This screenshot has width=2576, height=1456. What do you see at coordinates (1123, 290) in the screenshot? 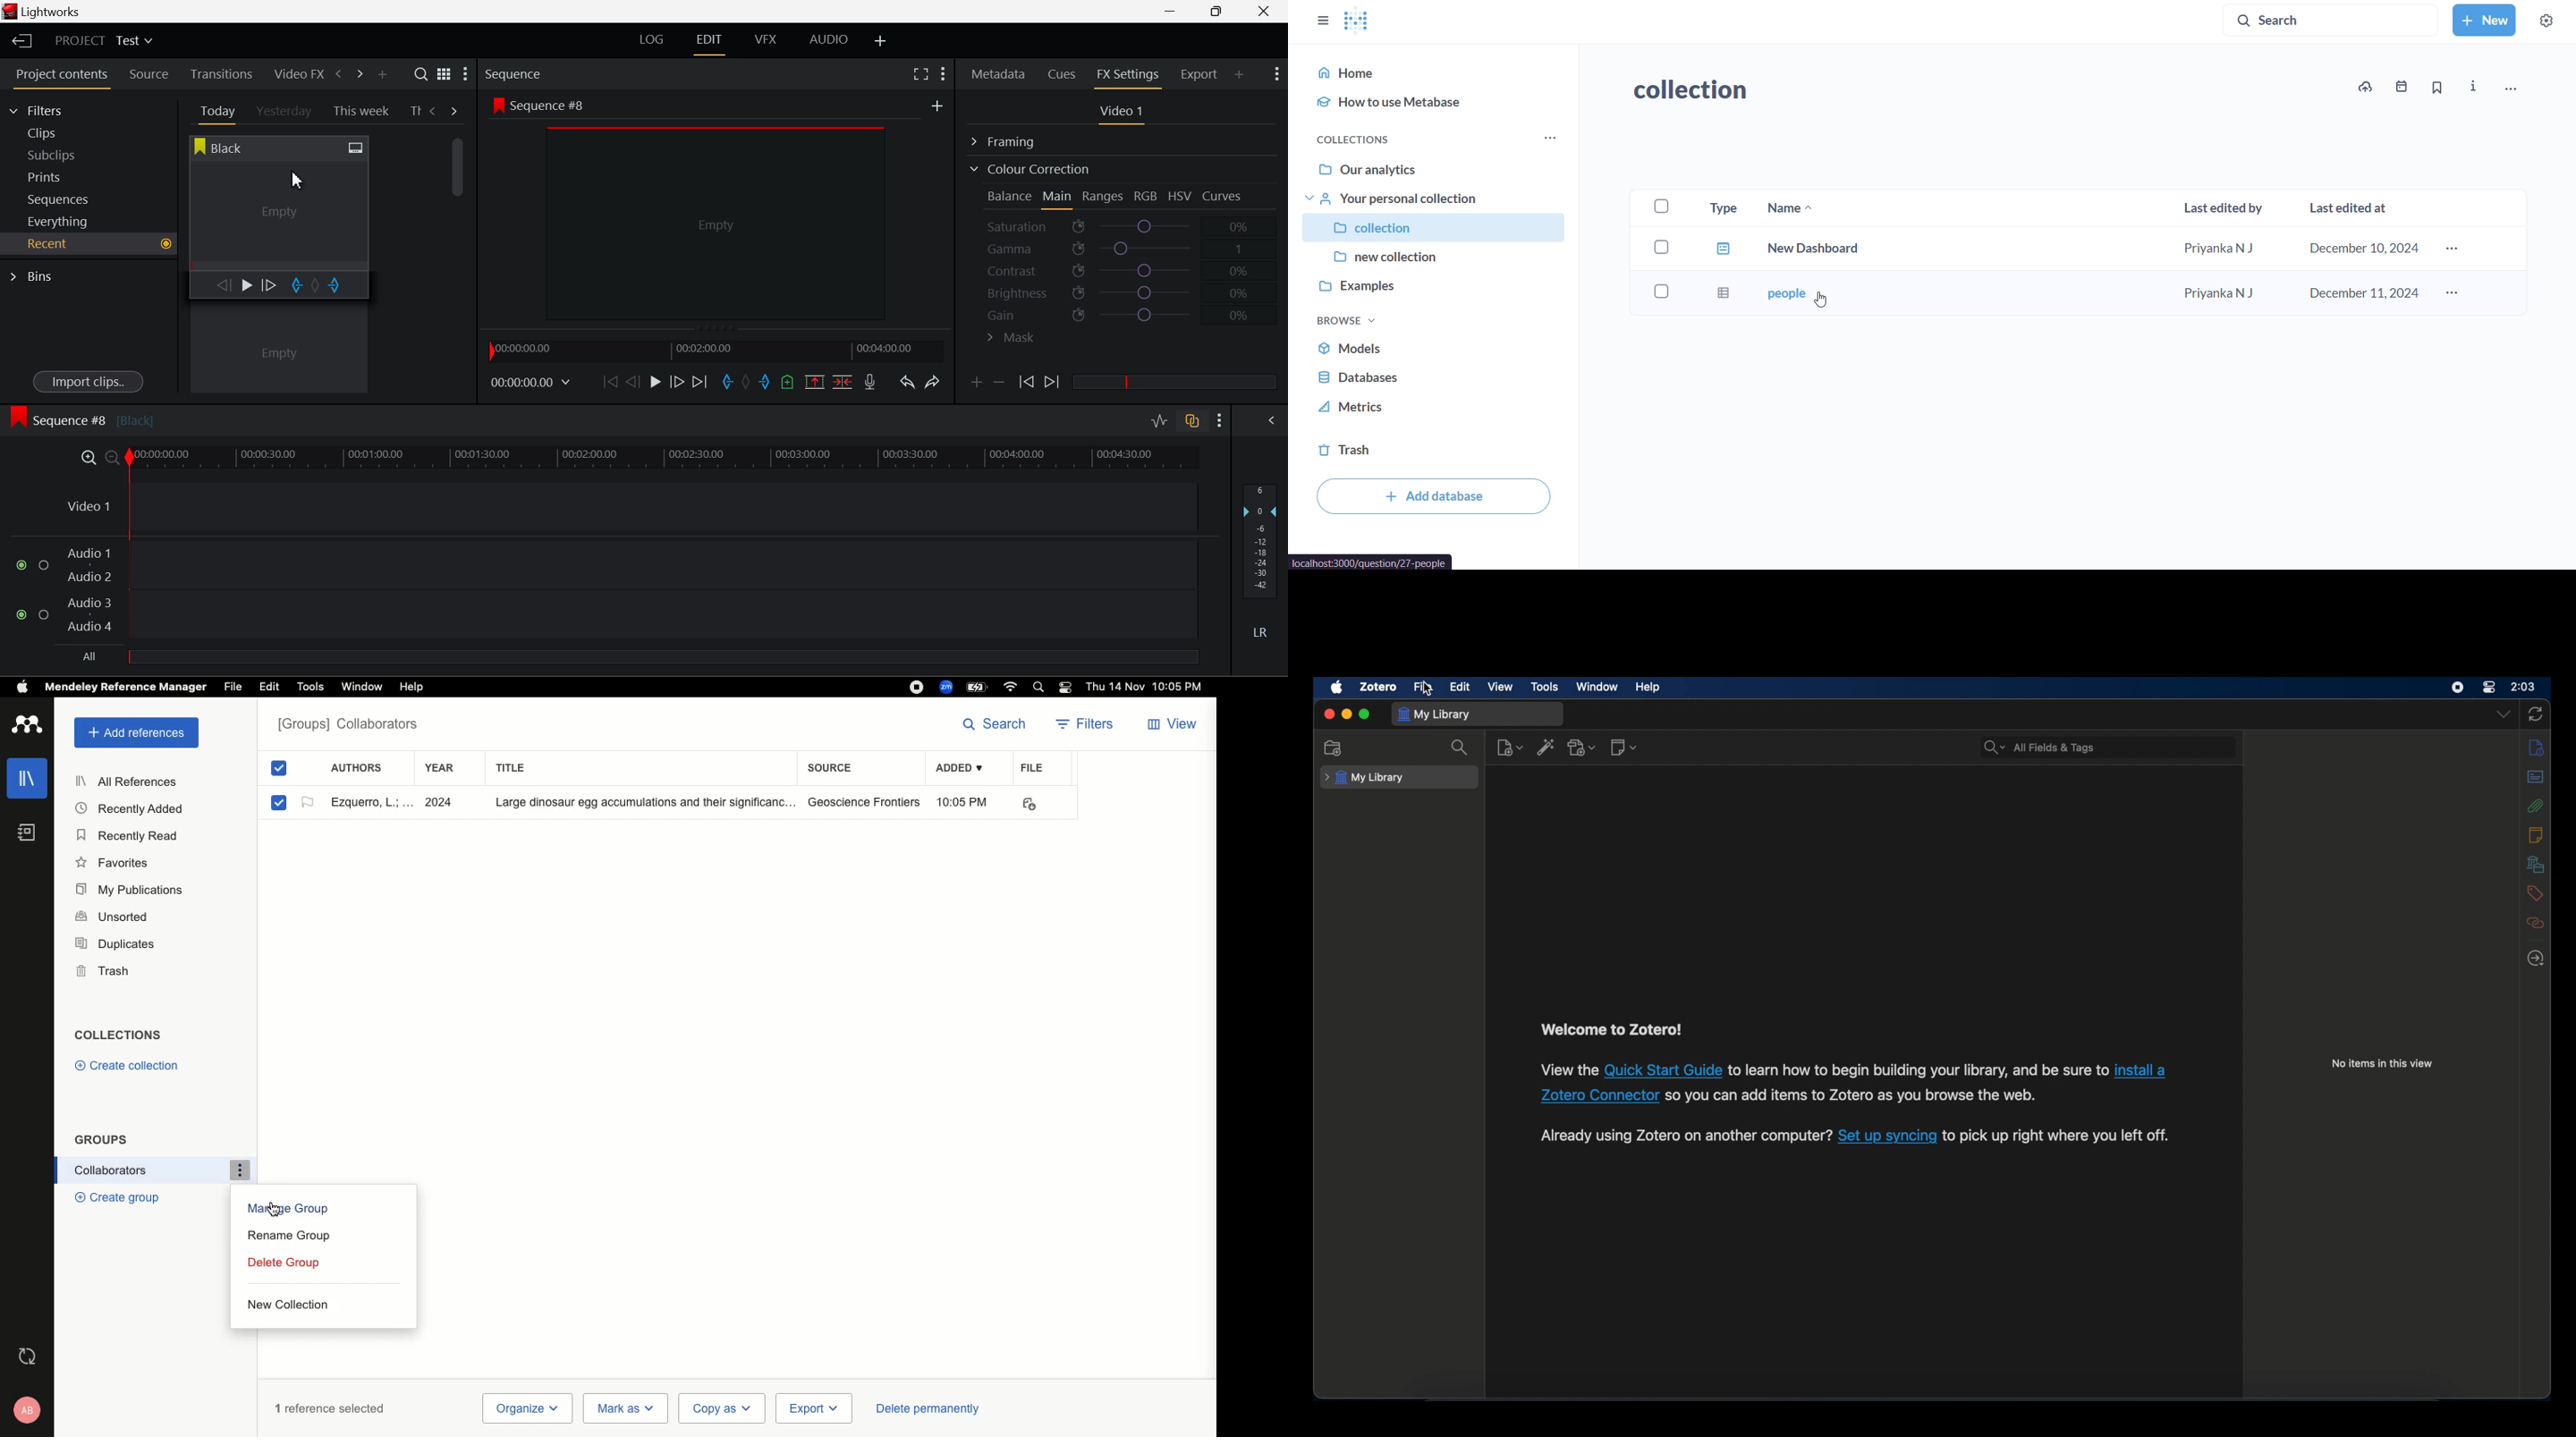
I see `Brightness` at bounding box center [1123, 290].